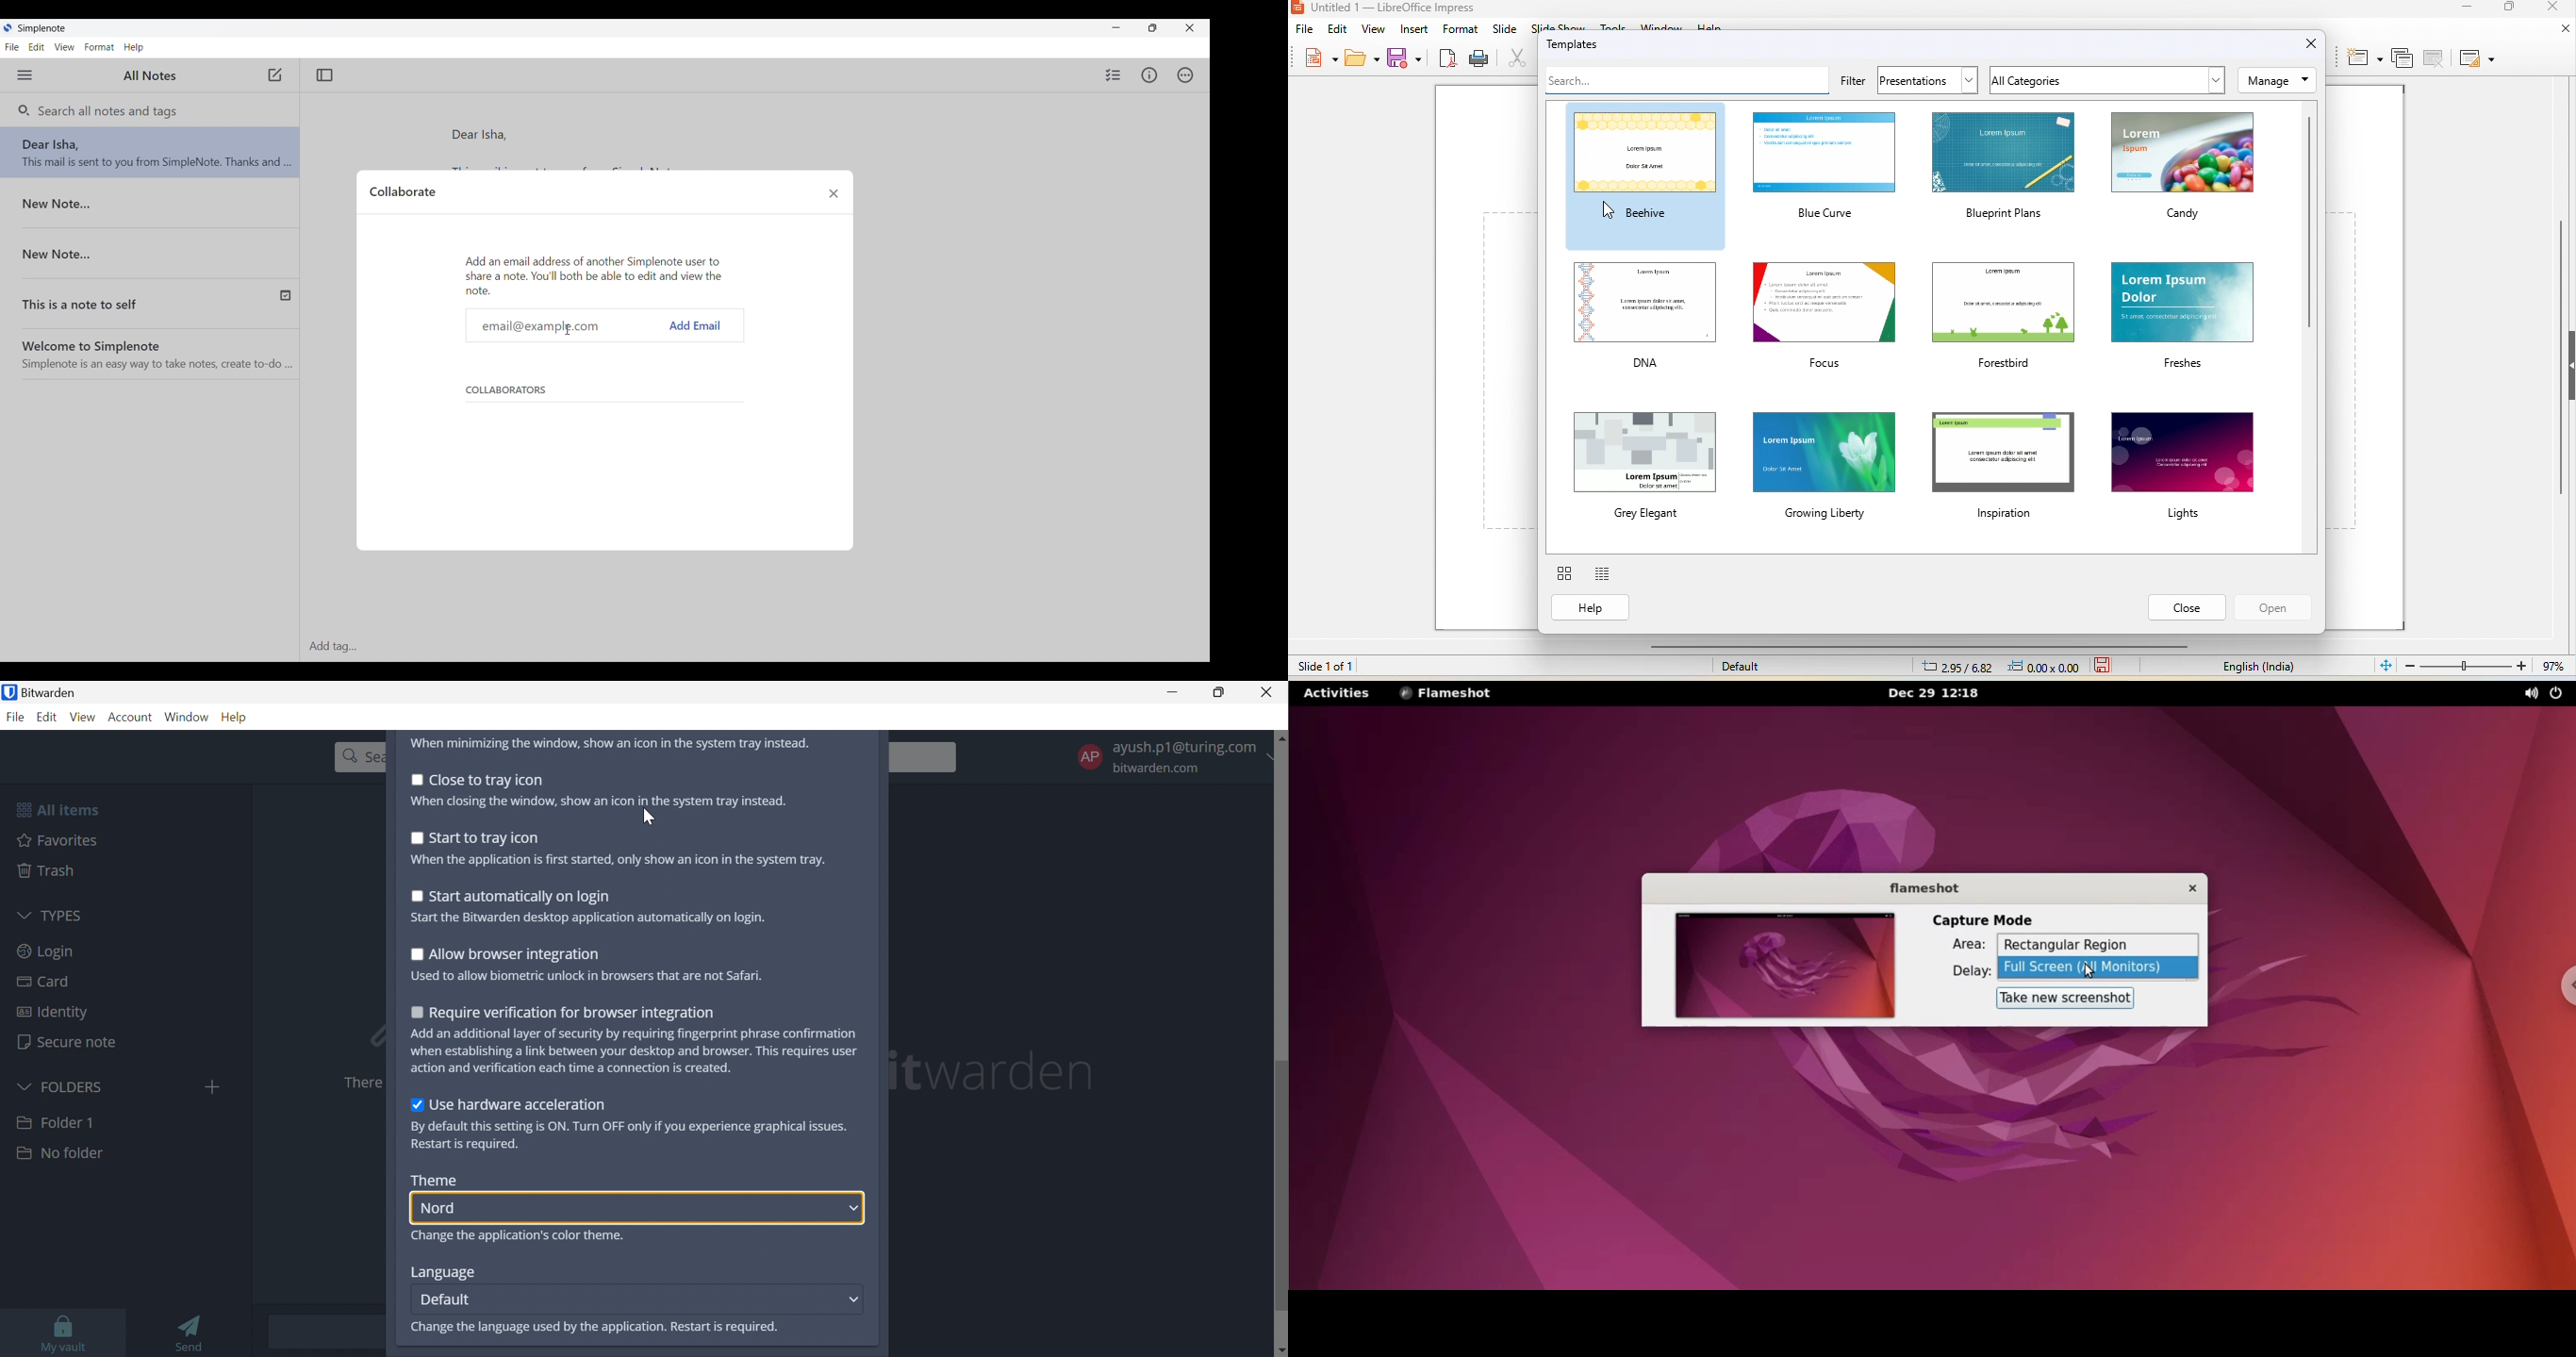 The image size is (2576, 1372). Describe the element at coordinates (1461, 29) in the screenshot. I see `format` at that location.